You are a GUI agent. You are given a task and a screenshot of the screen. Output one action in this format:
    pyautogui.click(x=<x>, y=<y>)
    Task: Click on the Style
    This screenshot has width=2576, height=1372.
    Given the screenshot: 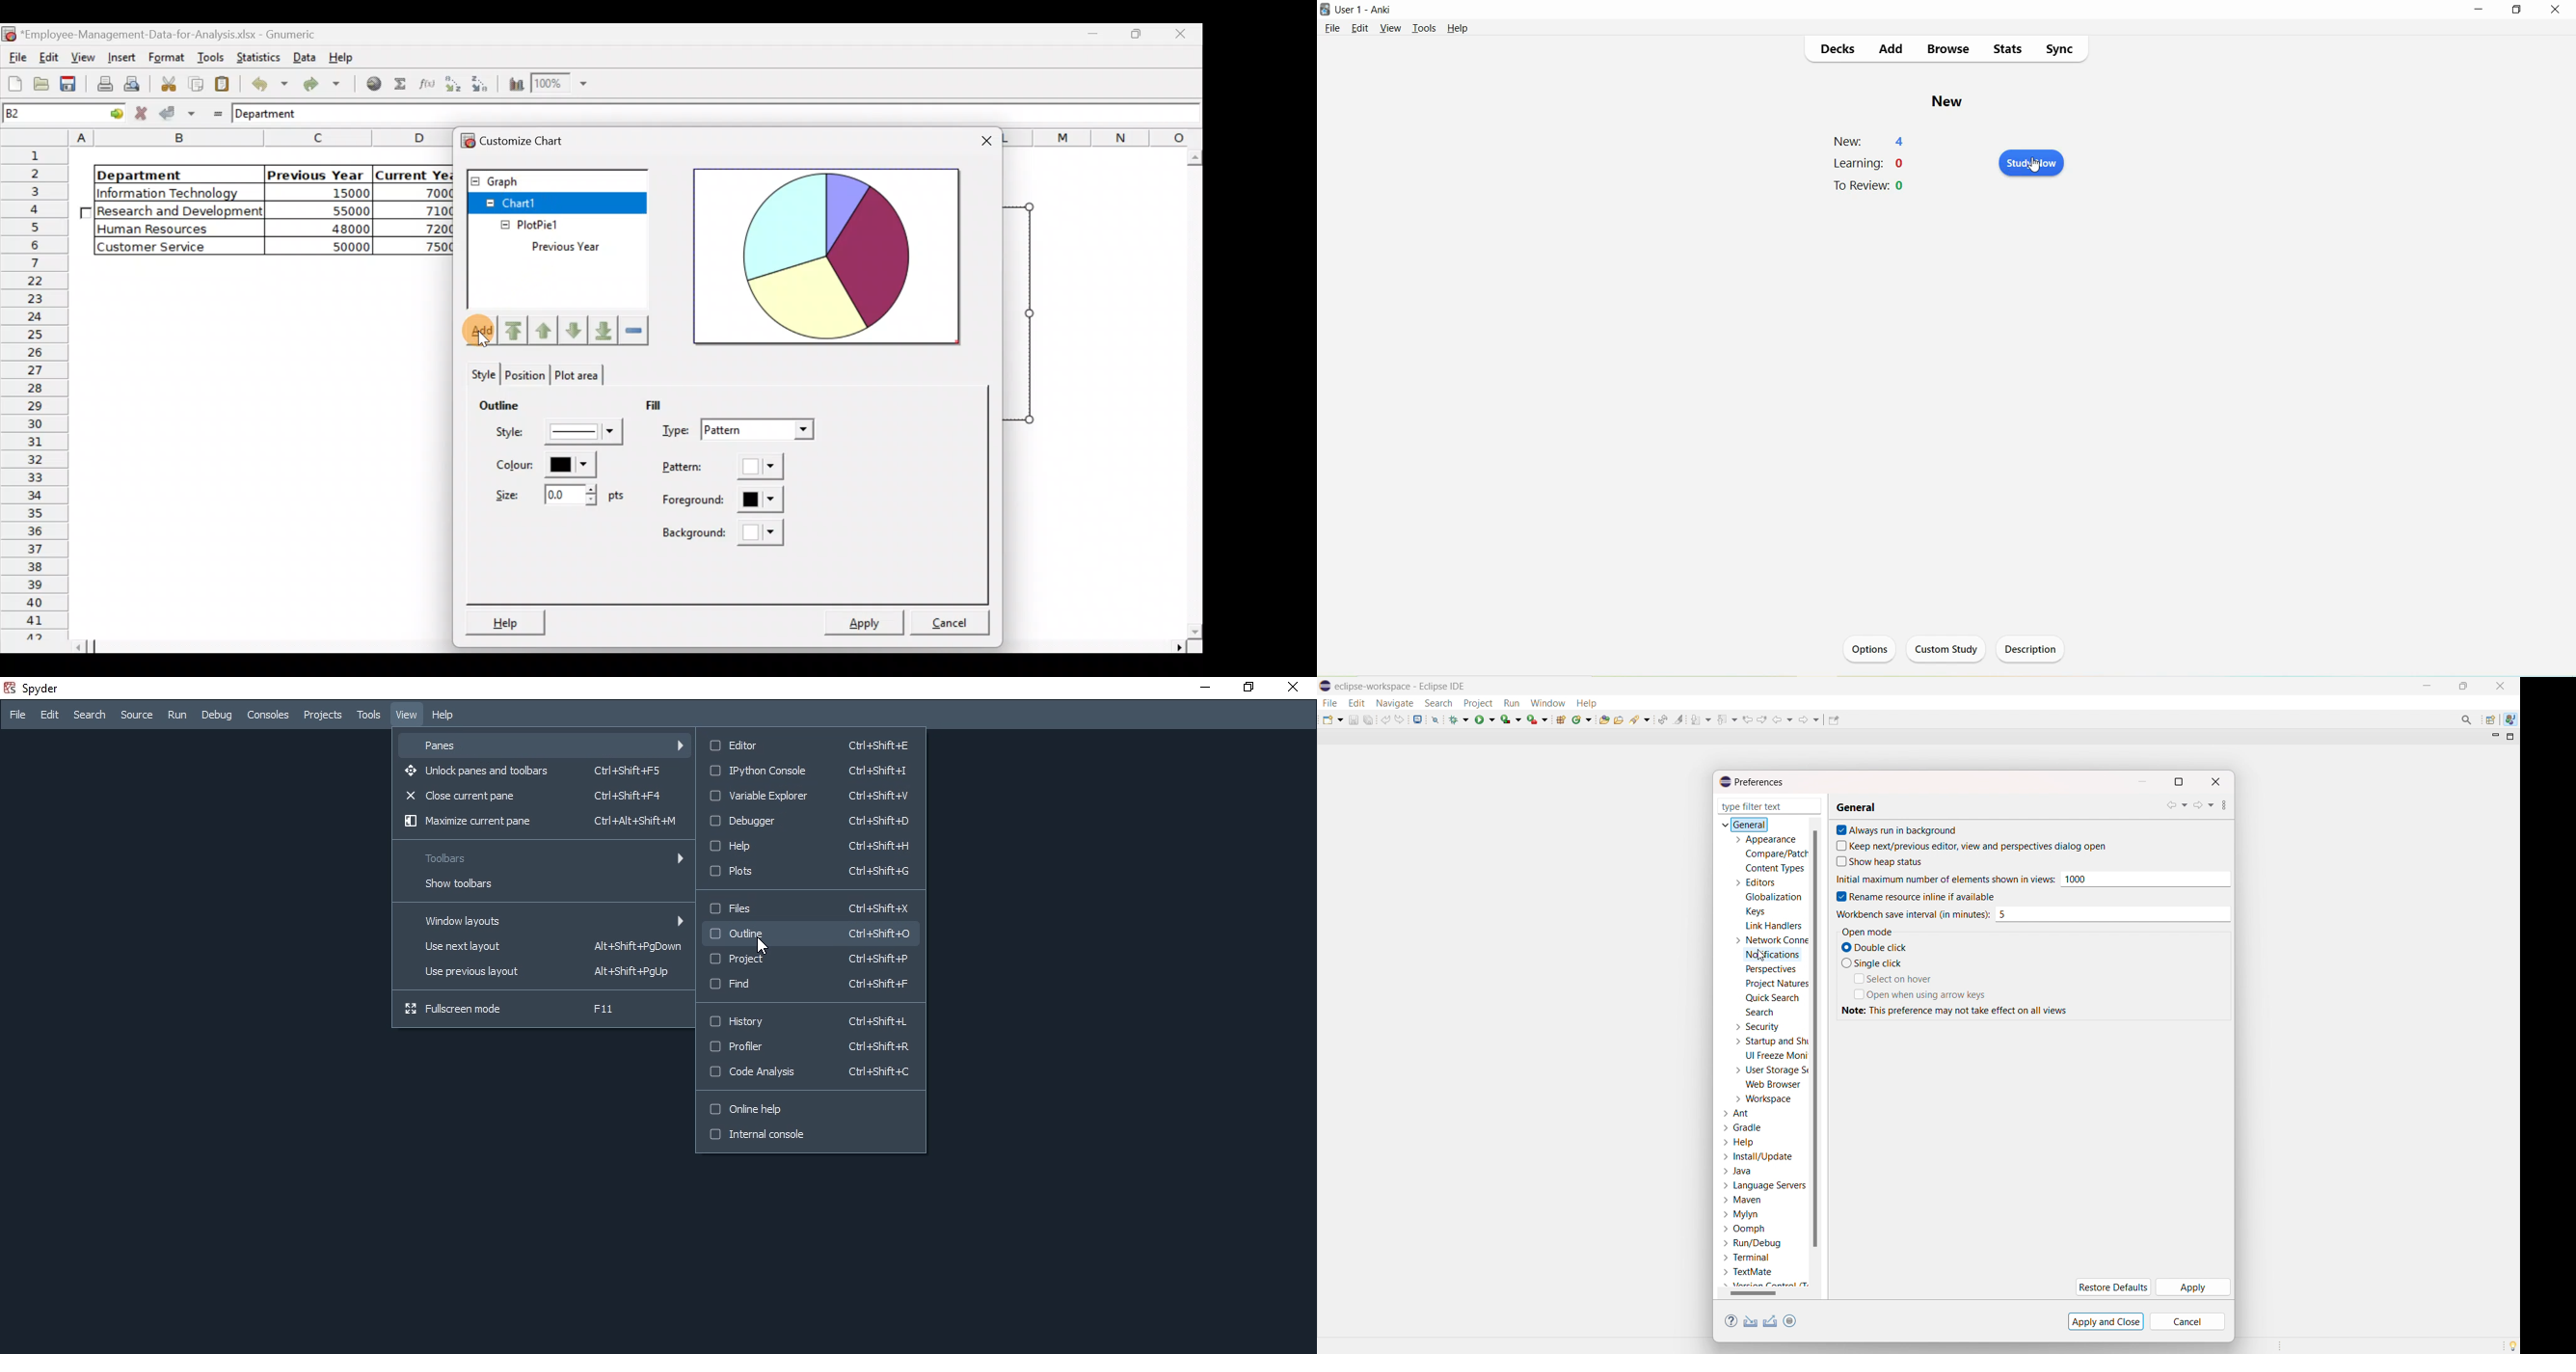 What is the action you would take?
    pyautogui.click(x=554, y=431)
    